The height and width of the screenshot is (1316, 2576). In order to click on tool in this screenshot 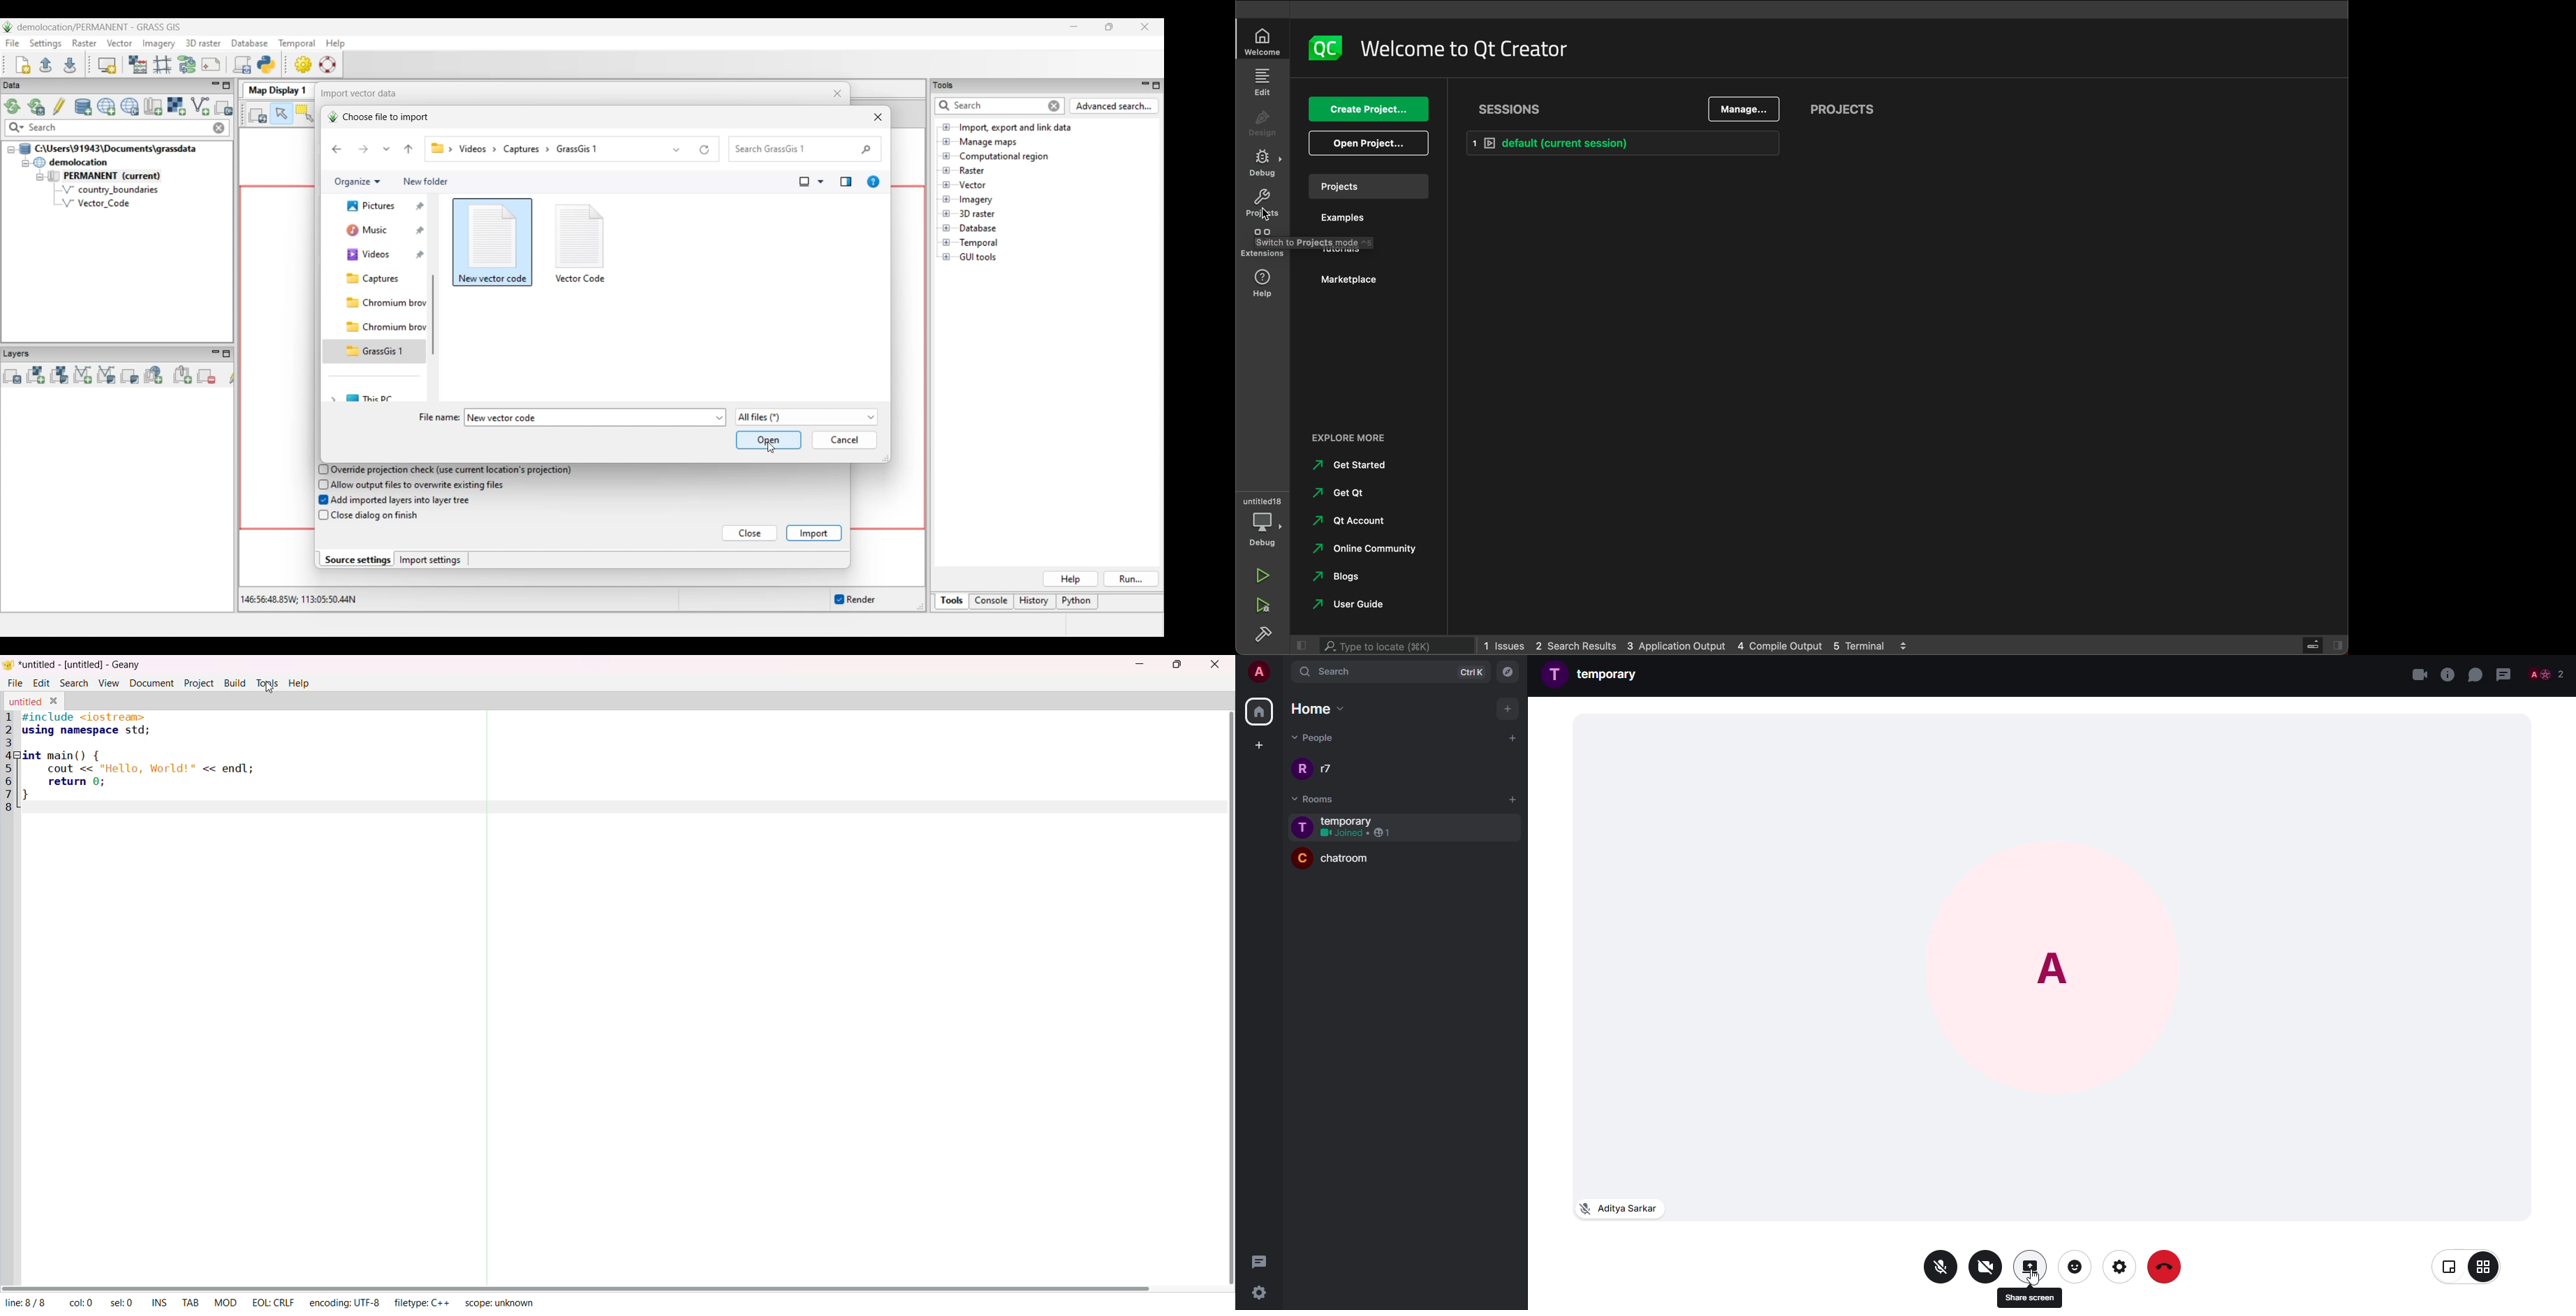, I will do `click(266, 682)`.